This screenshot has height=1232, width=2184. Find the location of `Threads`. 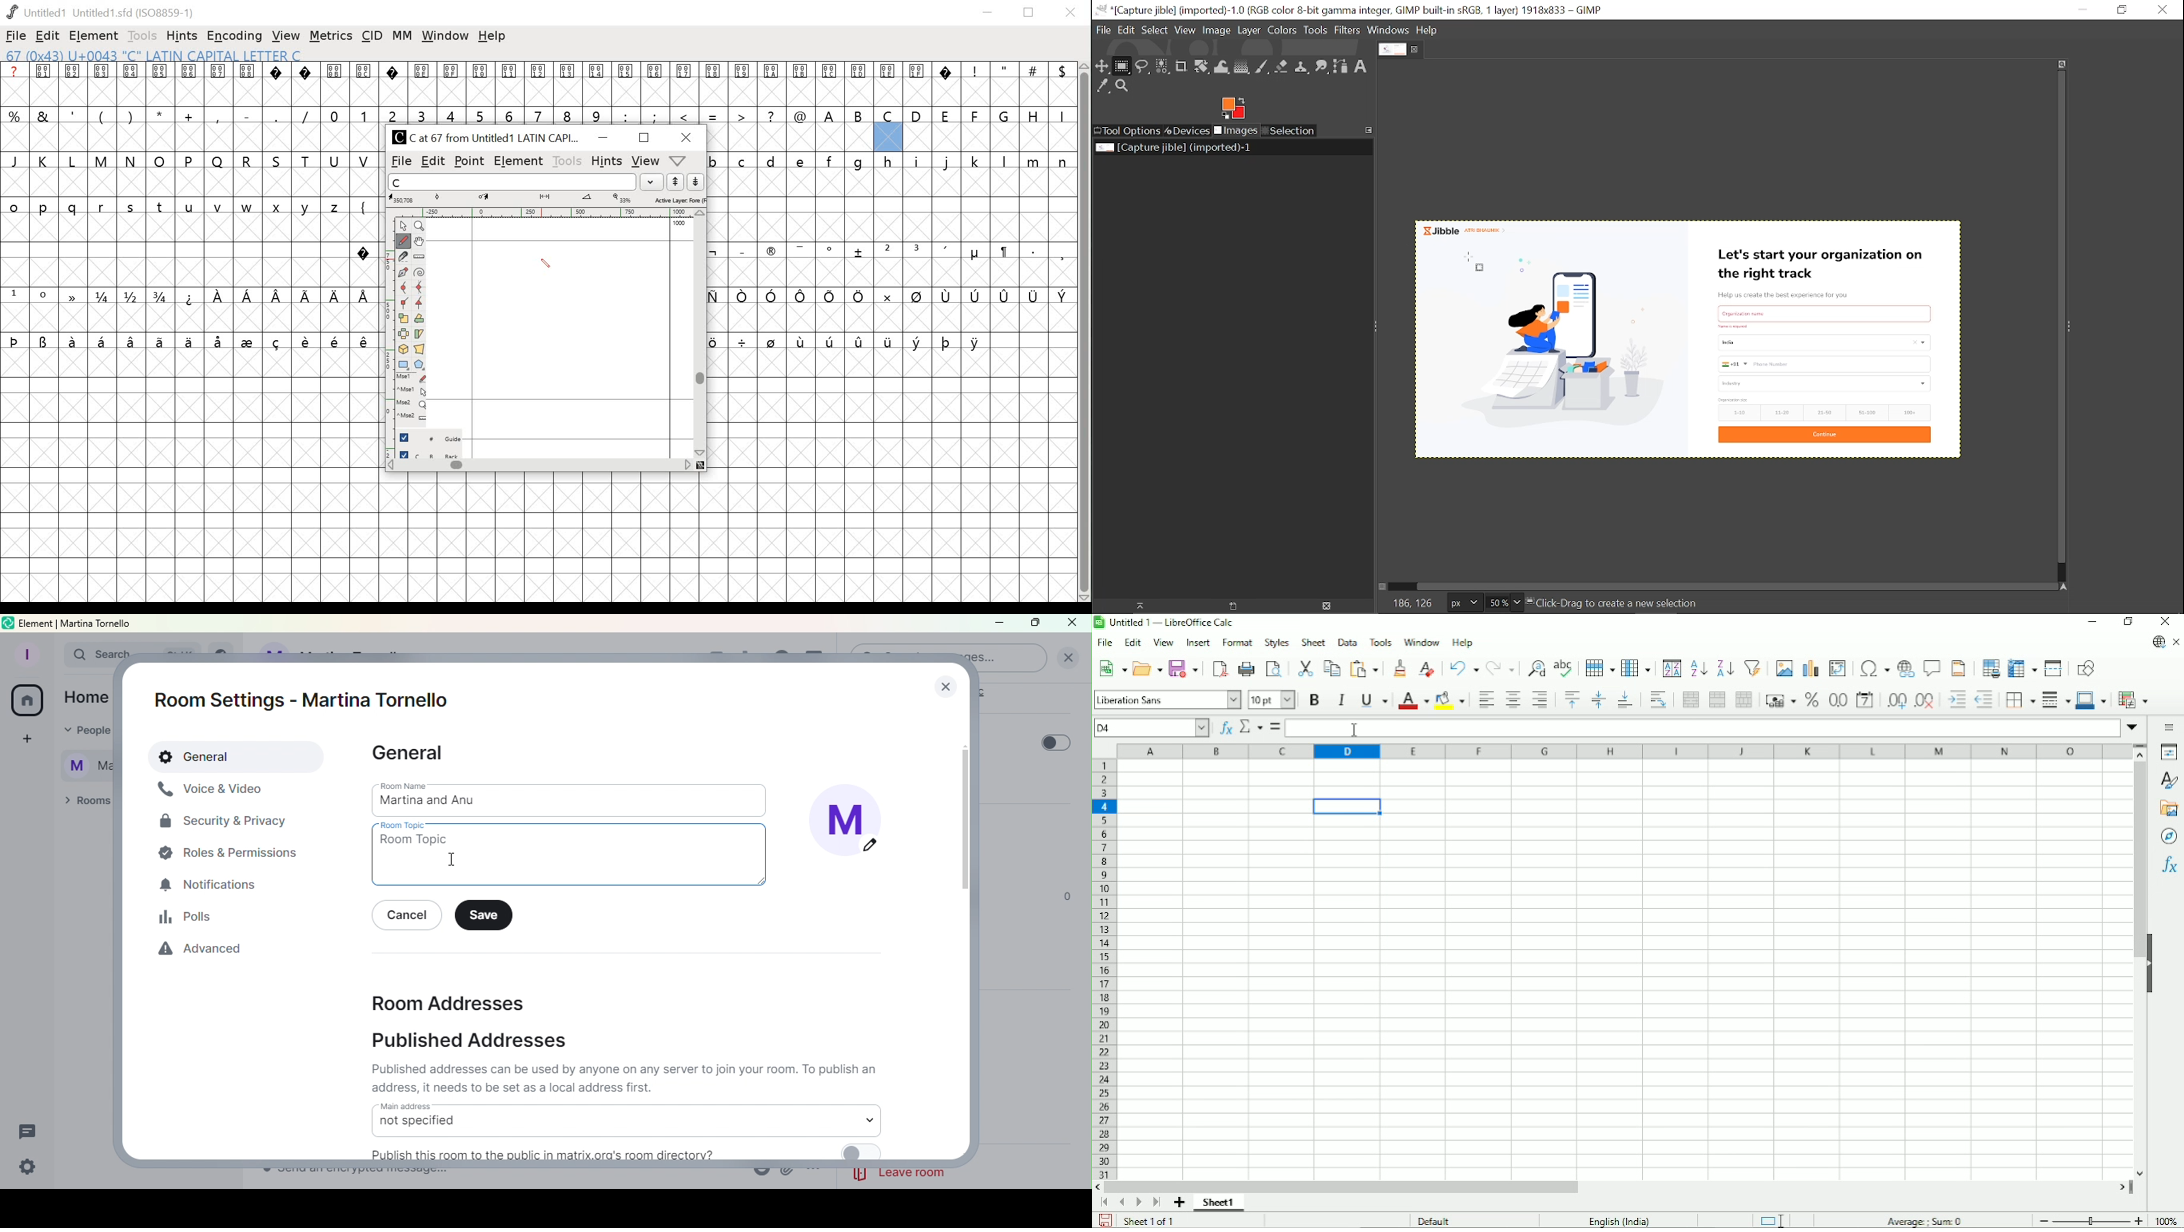

Threads is located at coordinates (31, 1129).